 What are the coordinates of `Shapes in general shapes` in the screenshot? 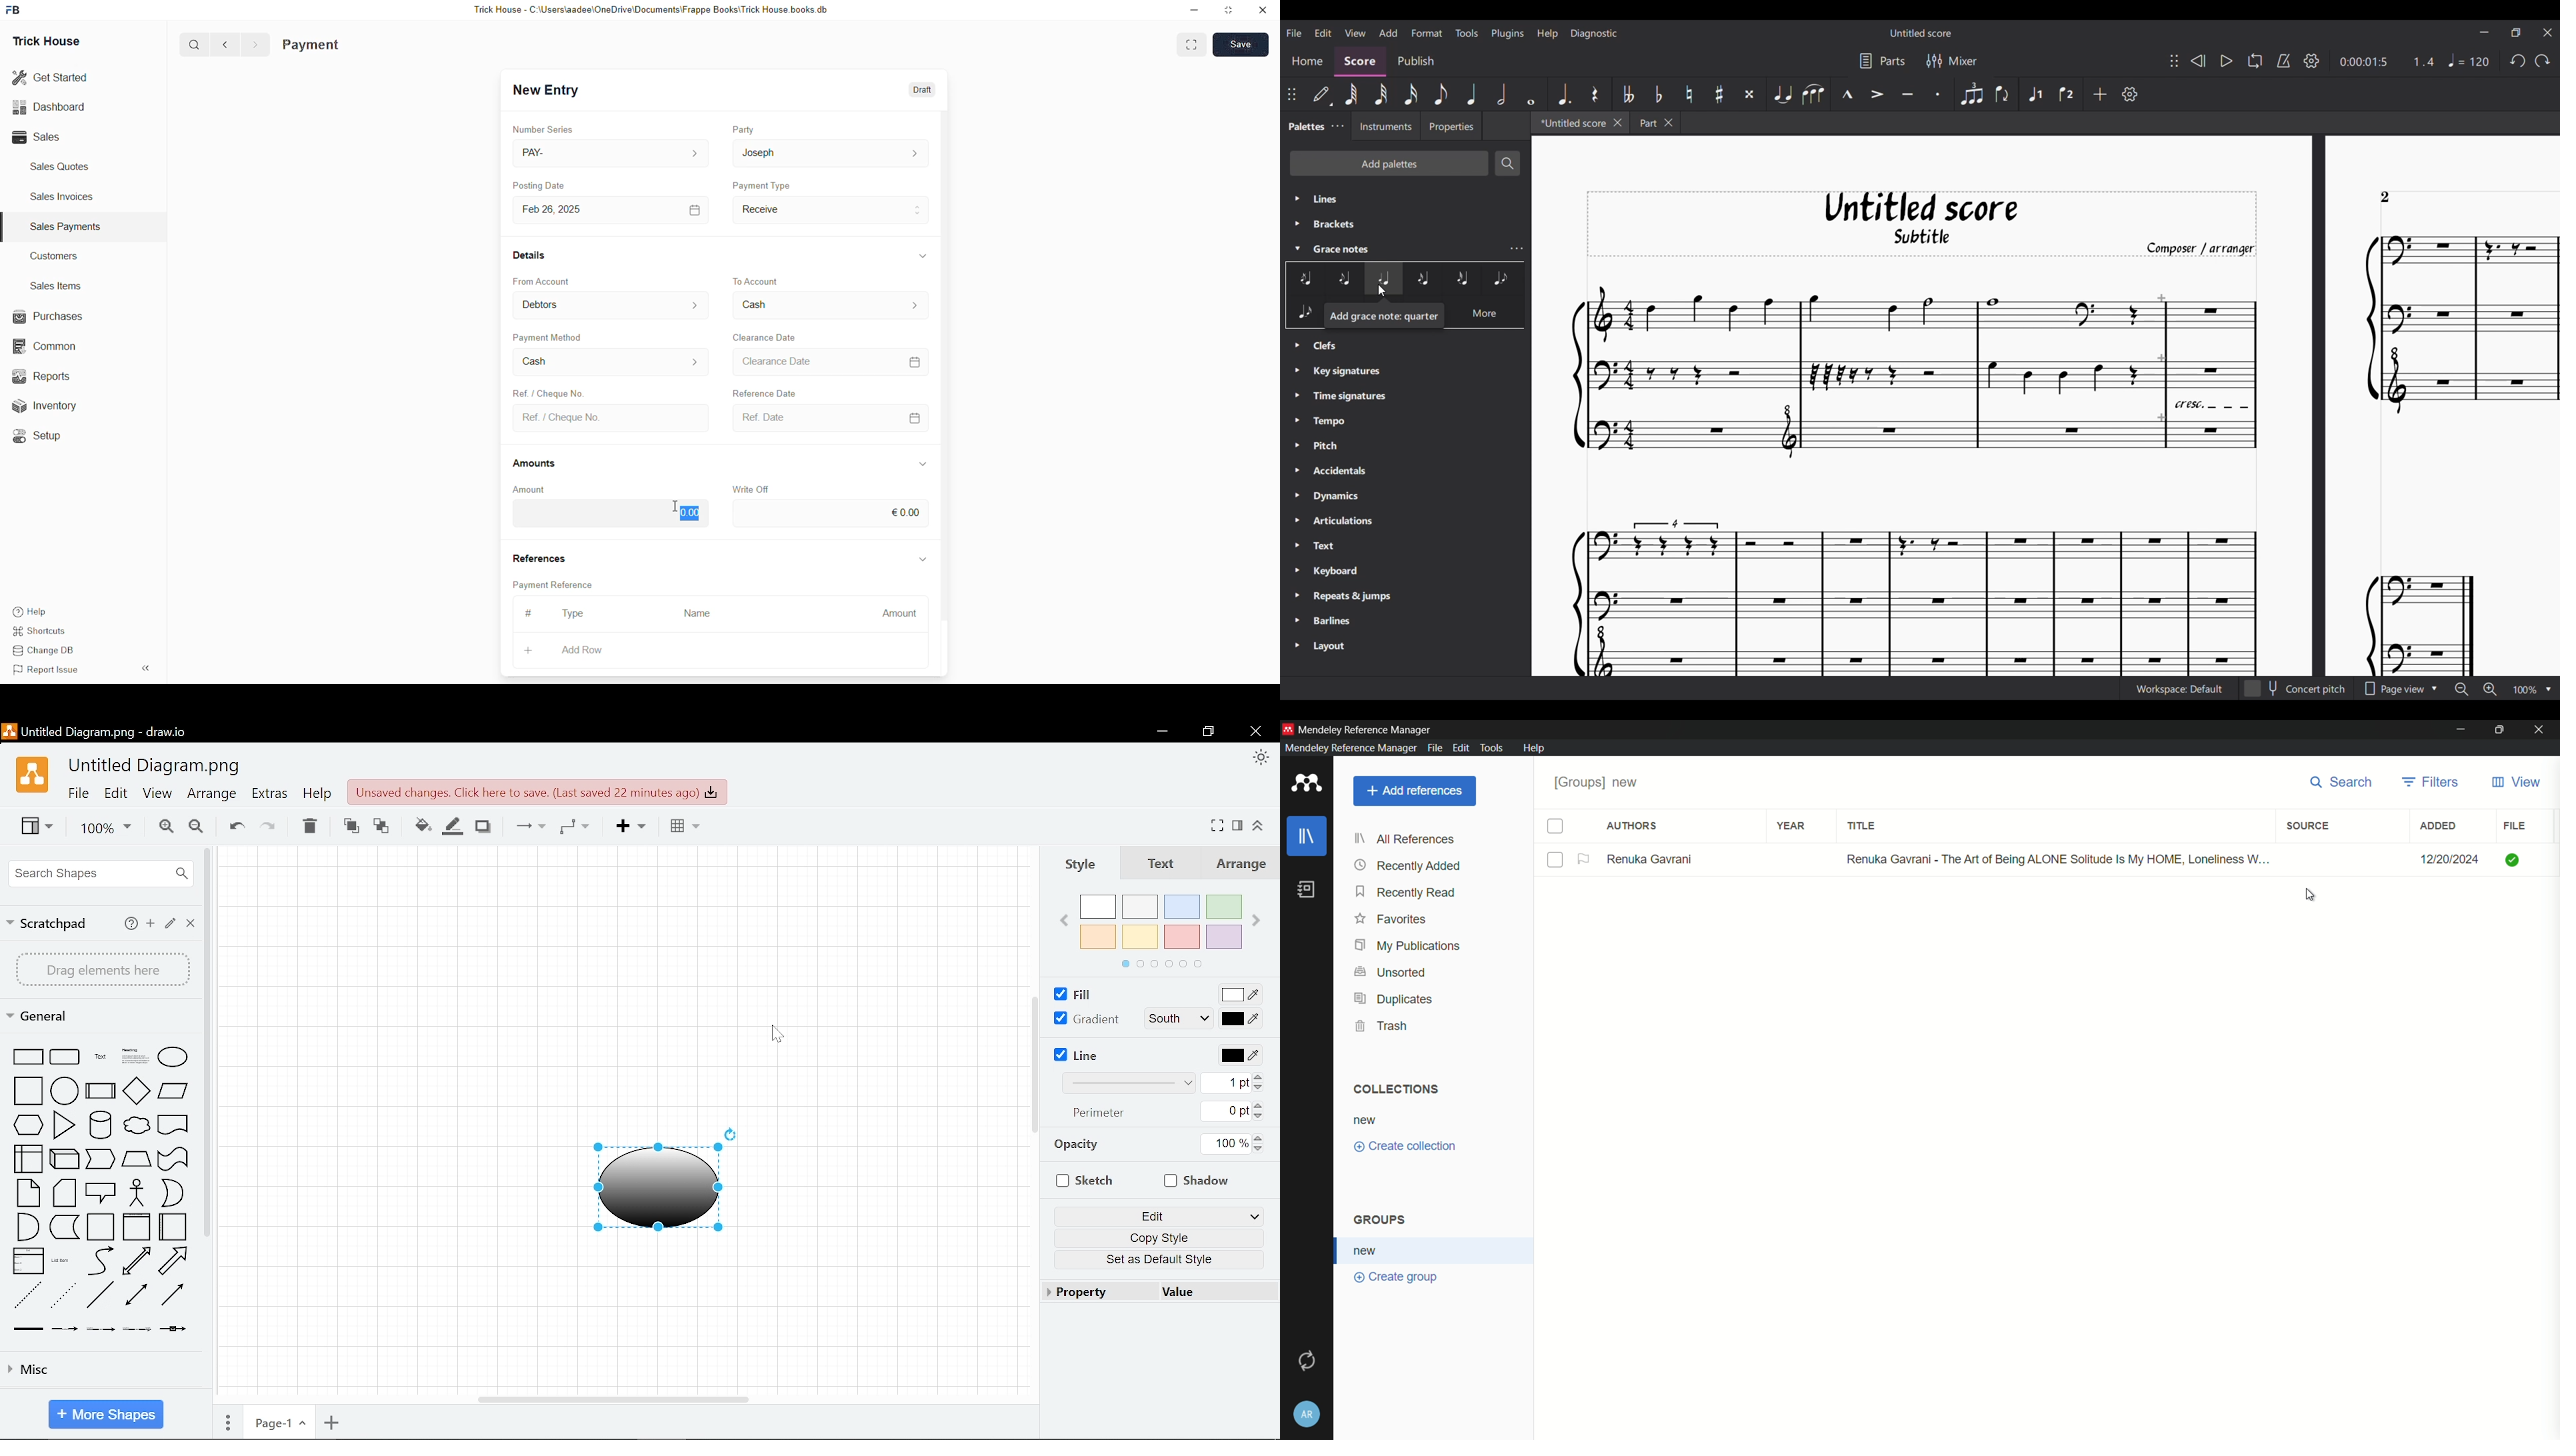 It's located at (102, 1185).